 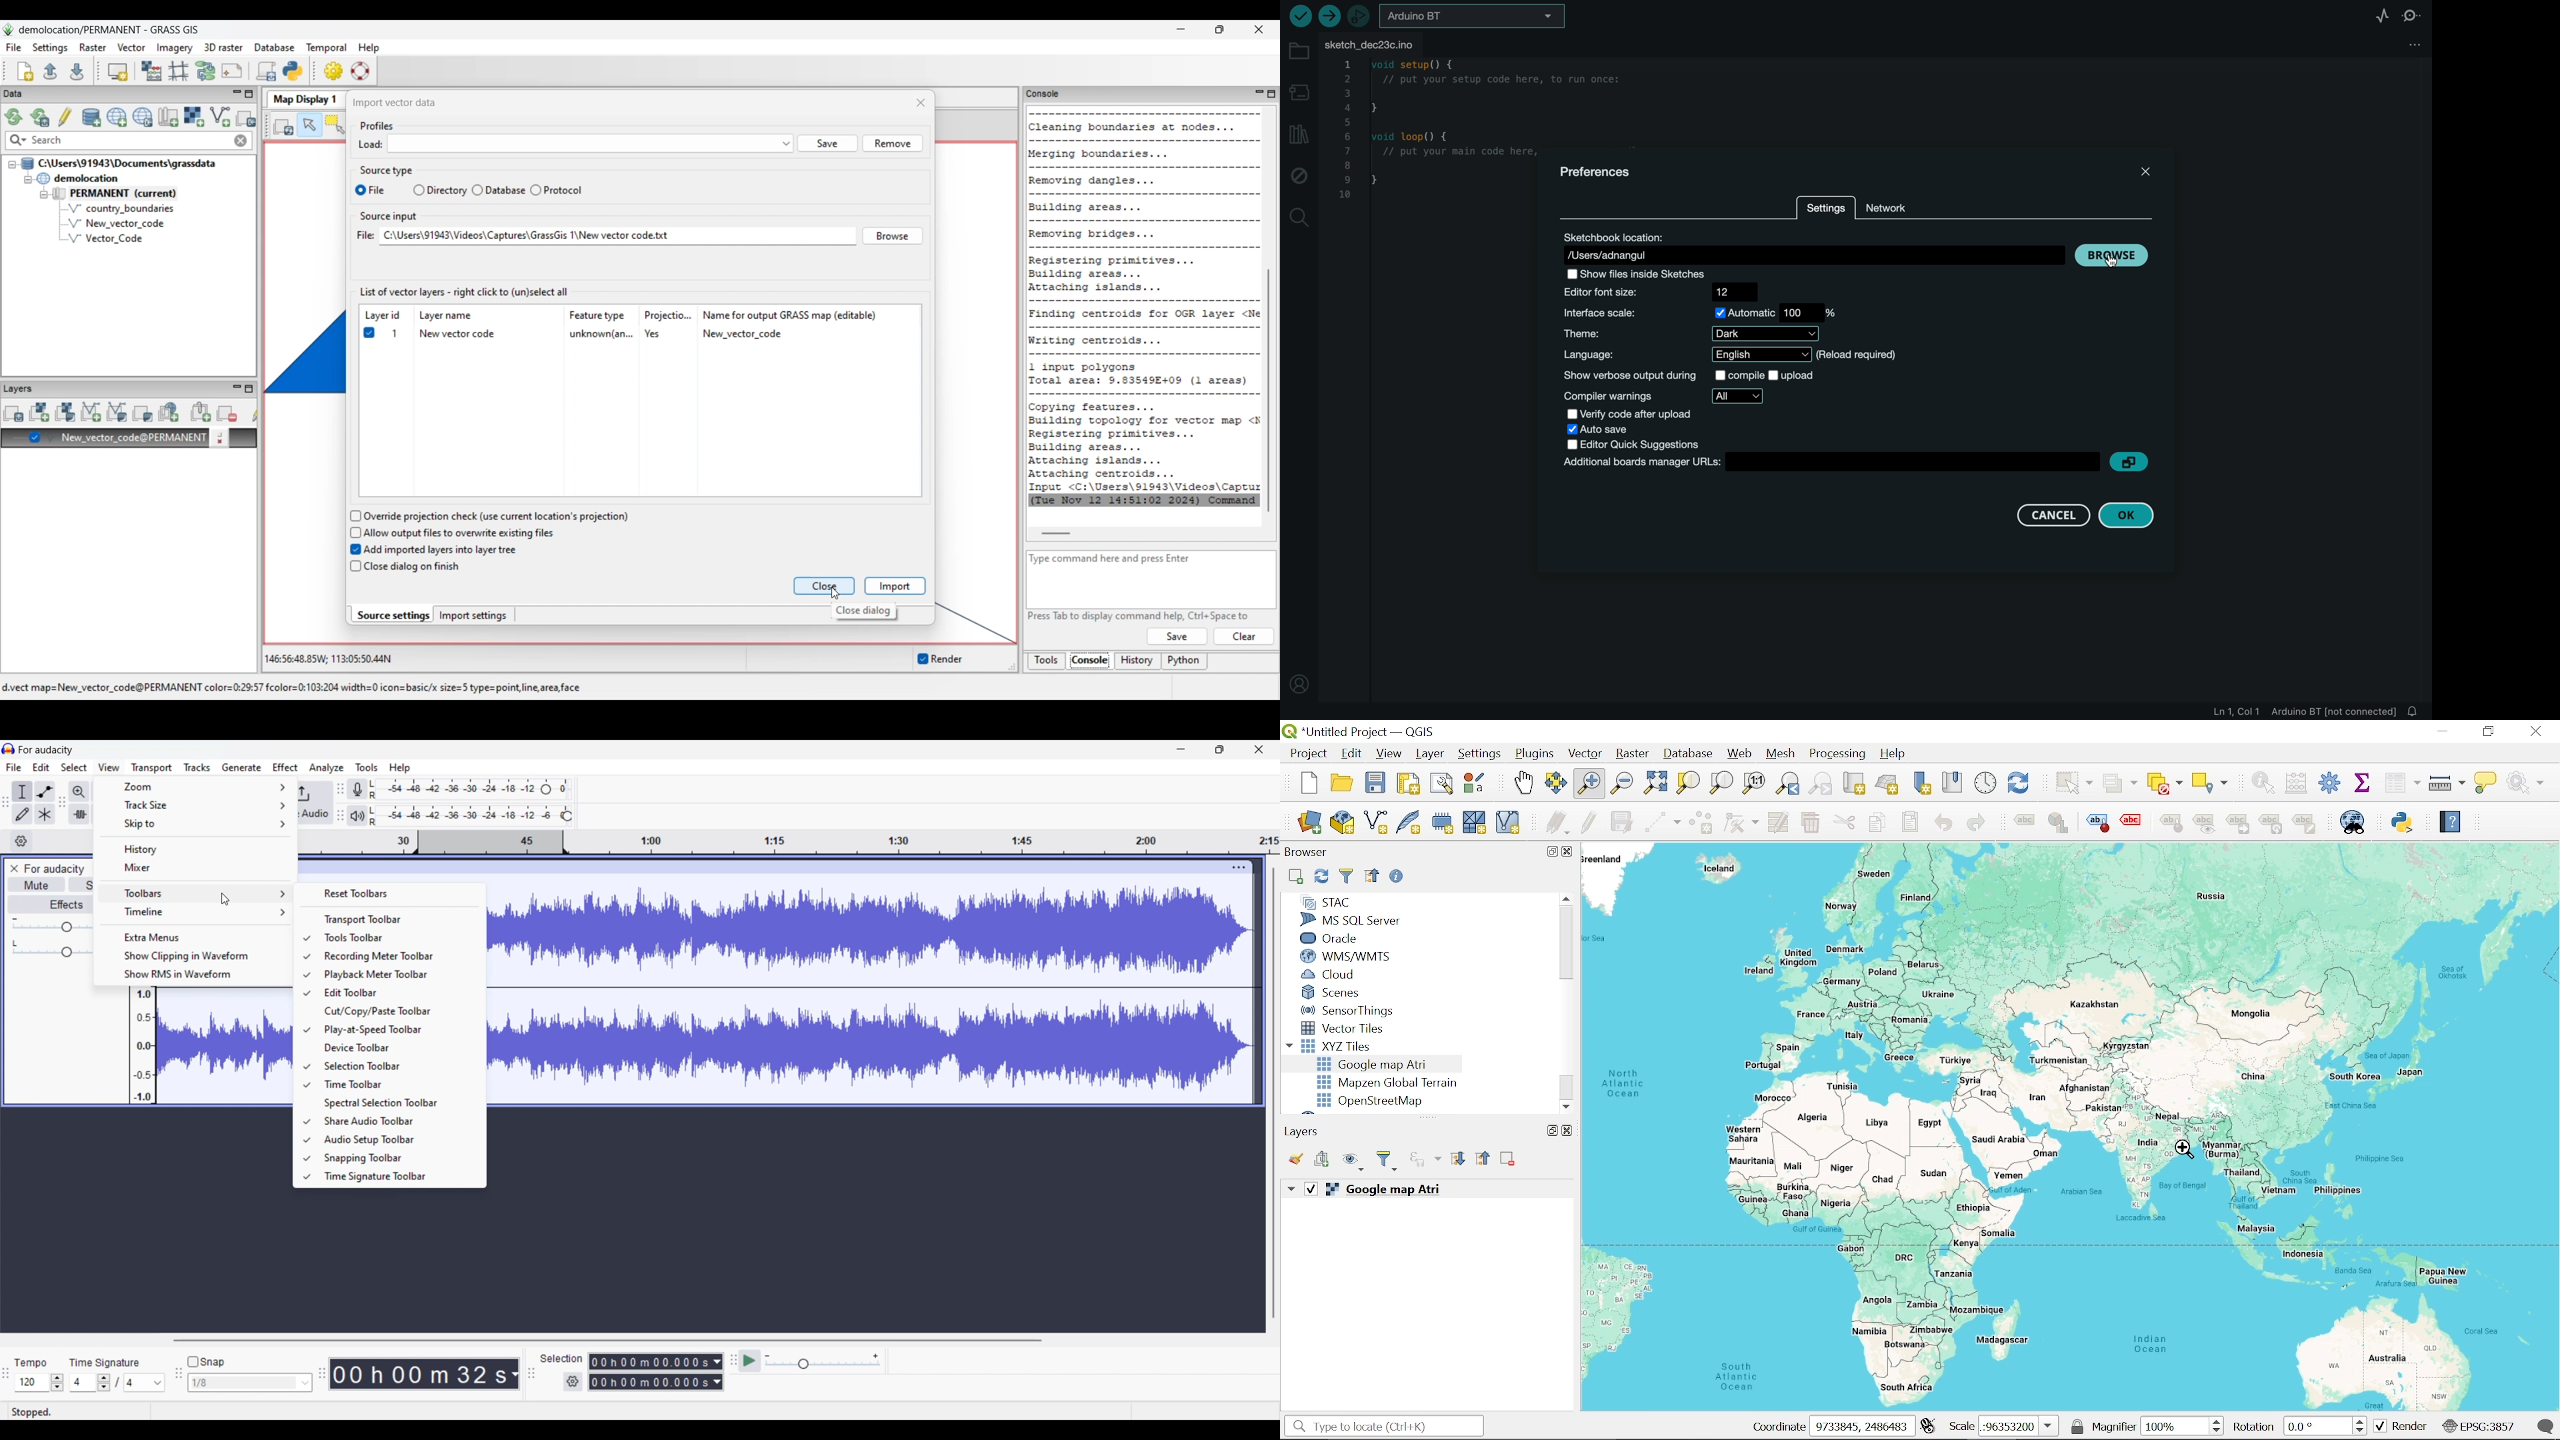 I want to click on Zoom next, so click(x=1821, y=784).